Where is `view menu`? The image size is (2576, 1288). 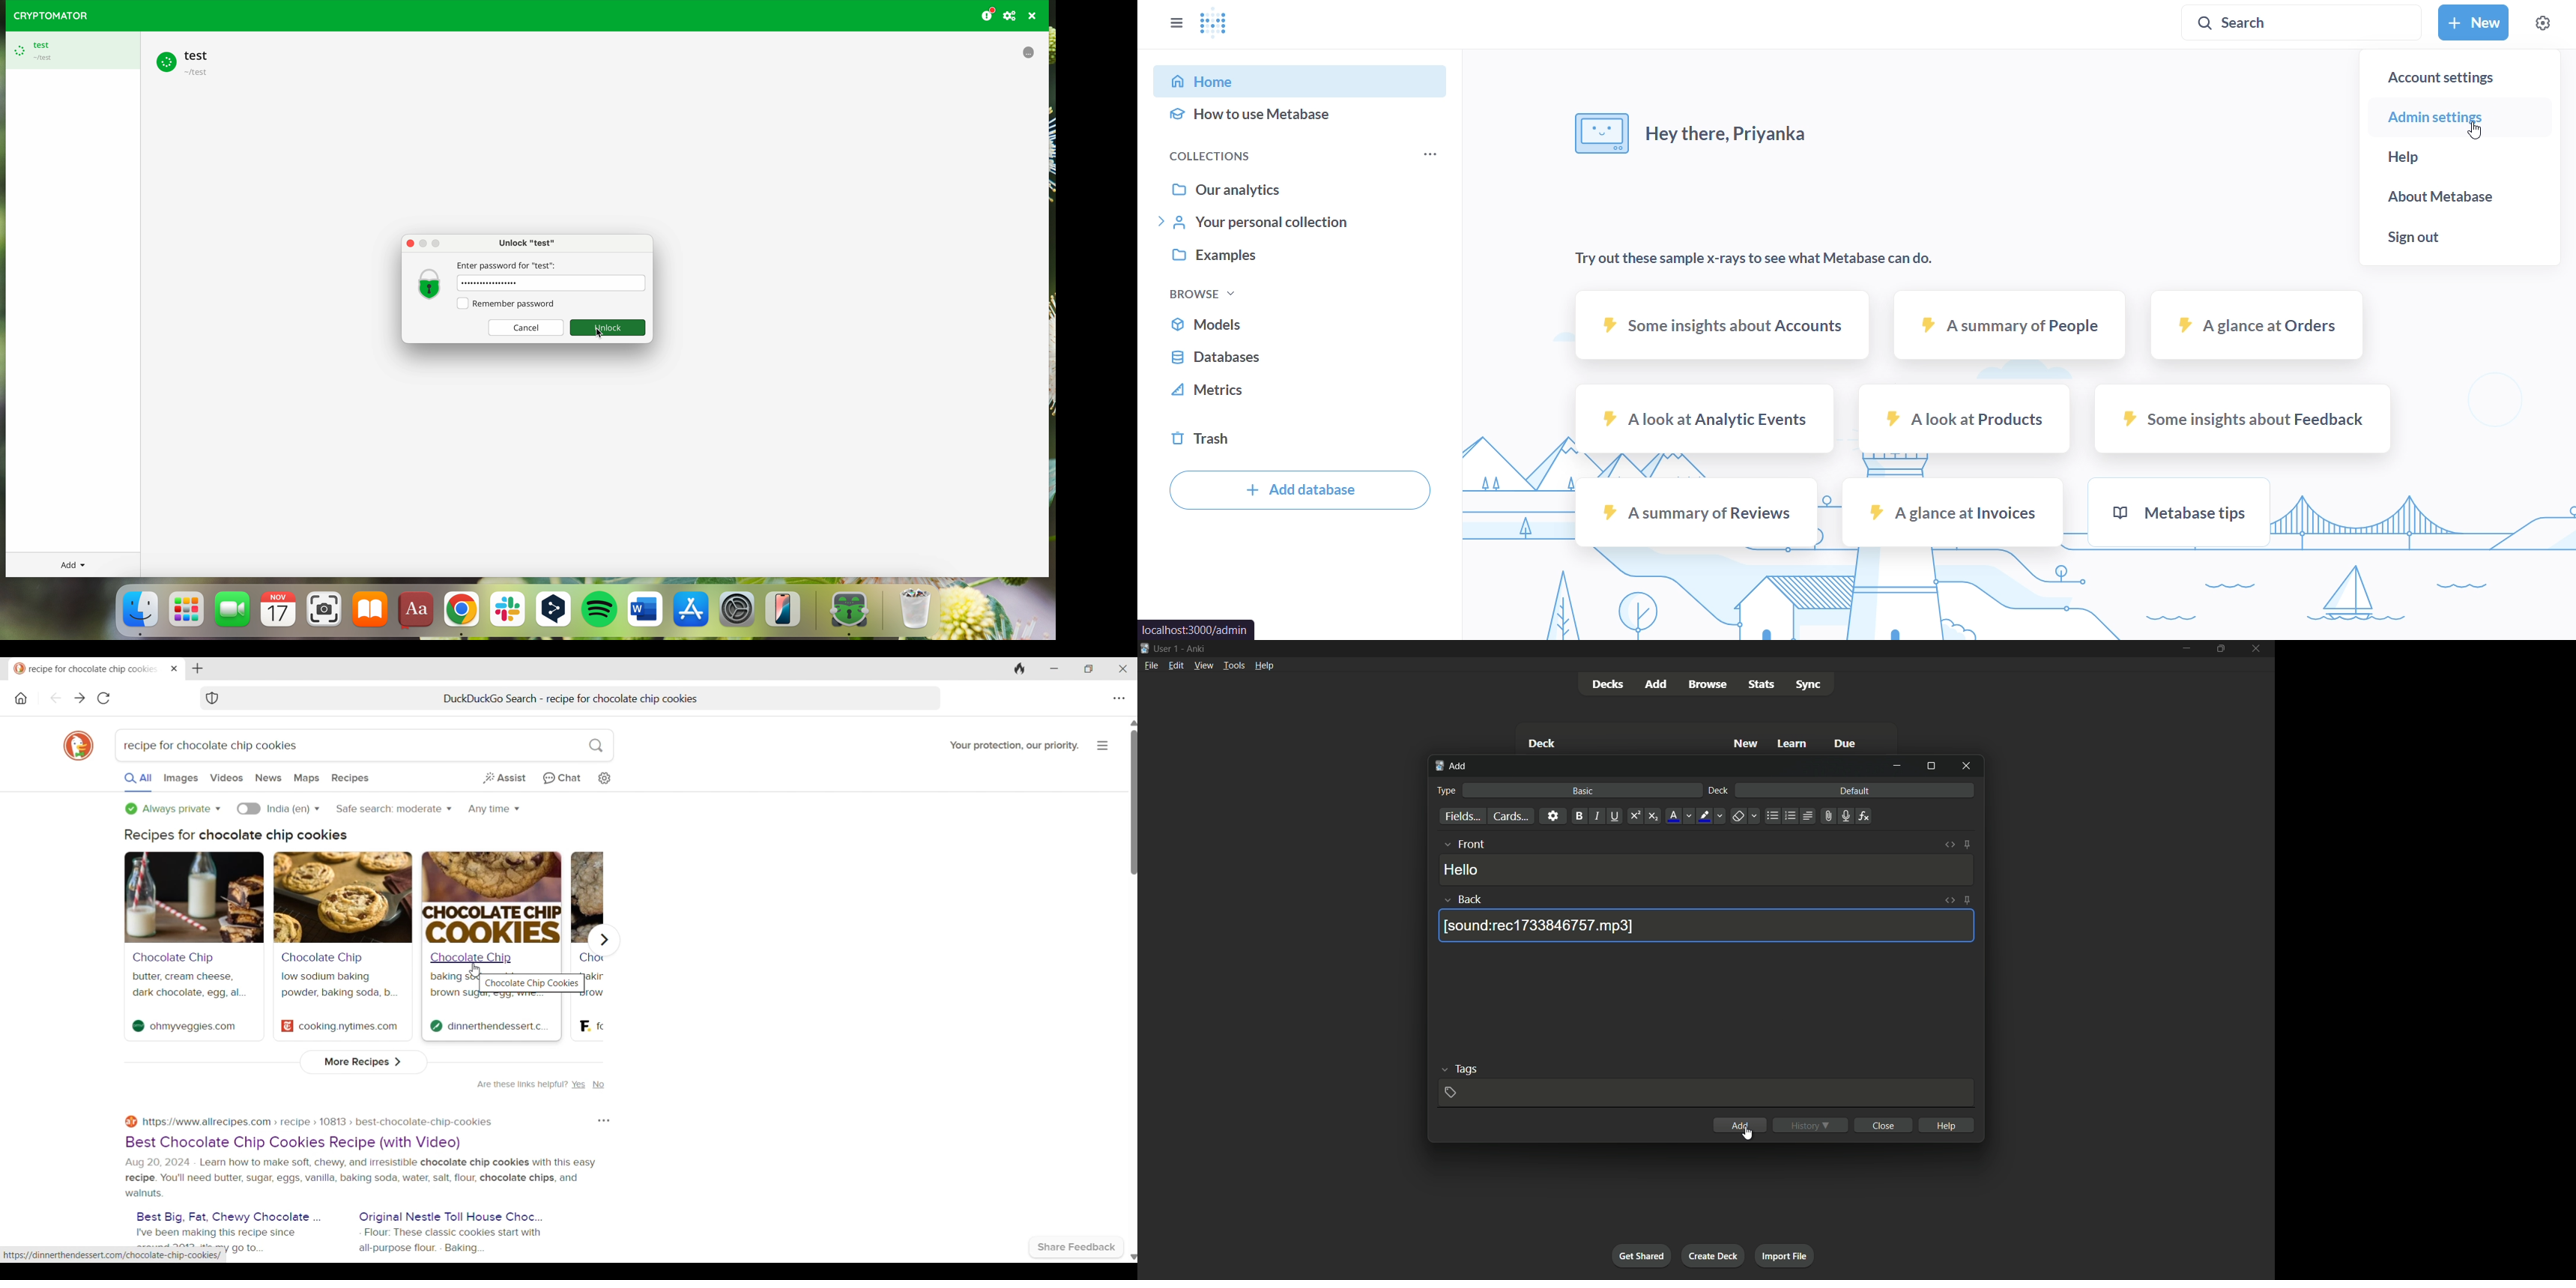
view menu is located at coordinates (1203, 665).